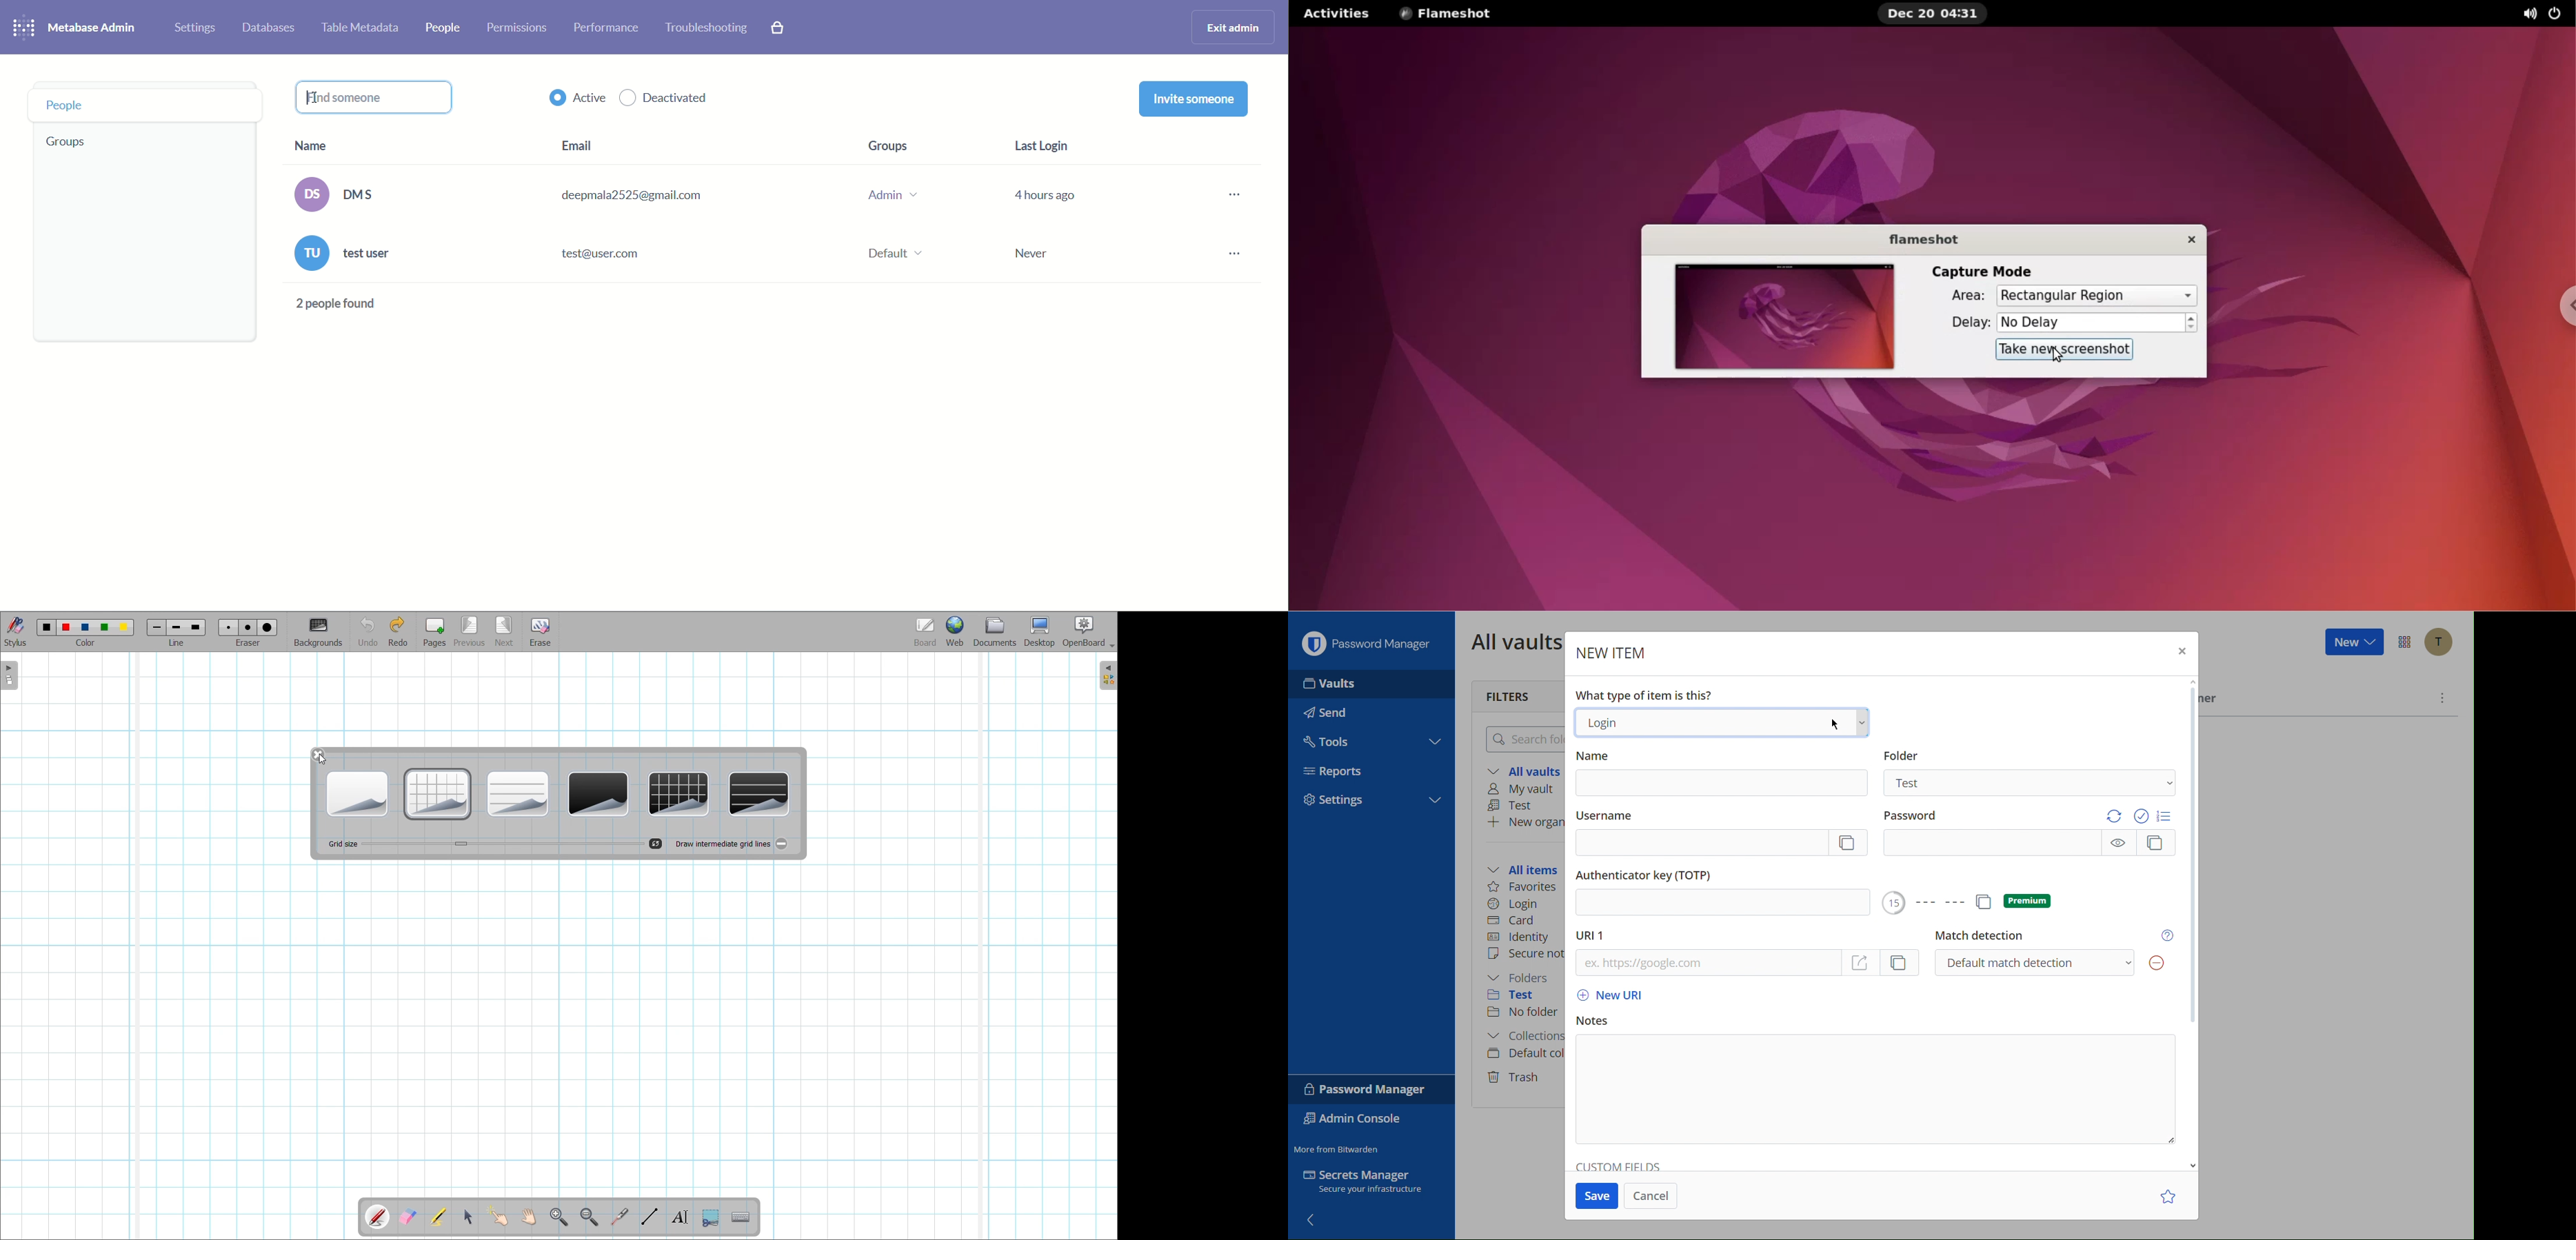  What do you see at coordinates (926, 631) in the screenshot?
I see `Current selection/Board` at bounding box center [926, 631].